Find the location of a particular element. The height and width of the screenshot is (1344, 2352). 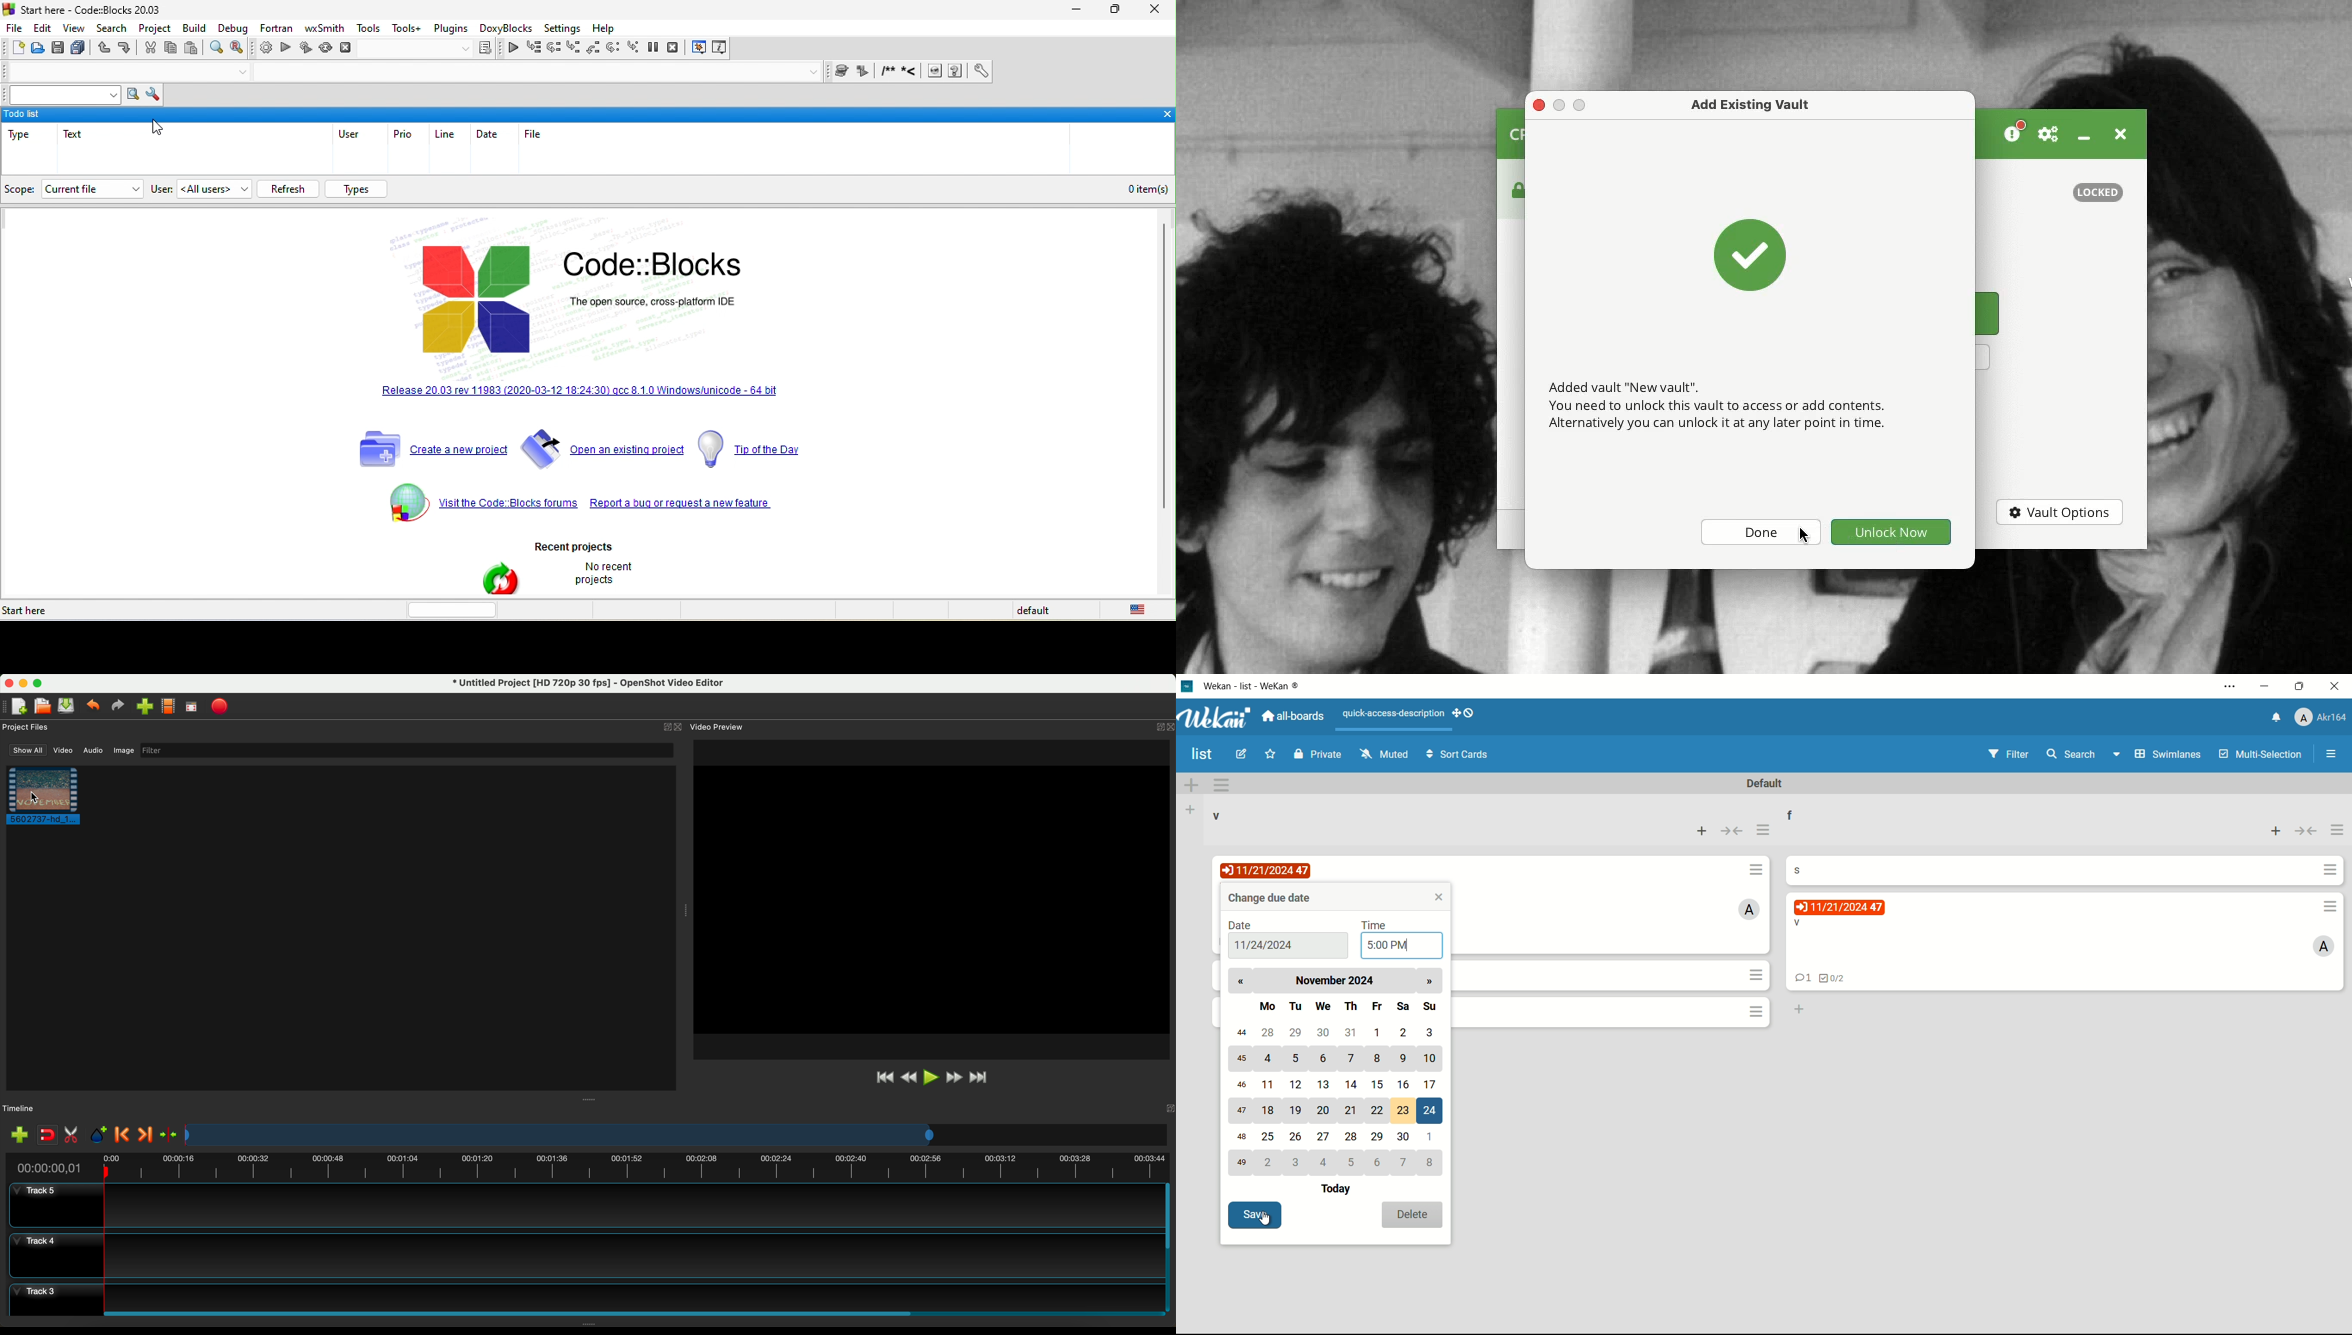

audio is located at coordinates (93, 751).